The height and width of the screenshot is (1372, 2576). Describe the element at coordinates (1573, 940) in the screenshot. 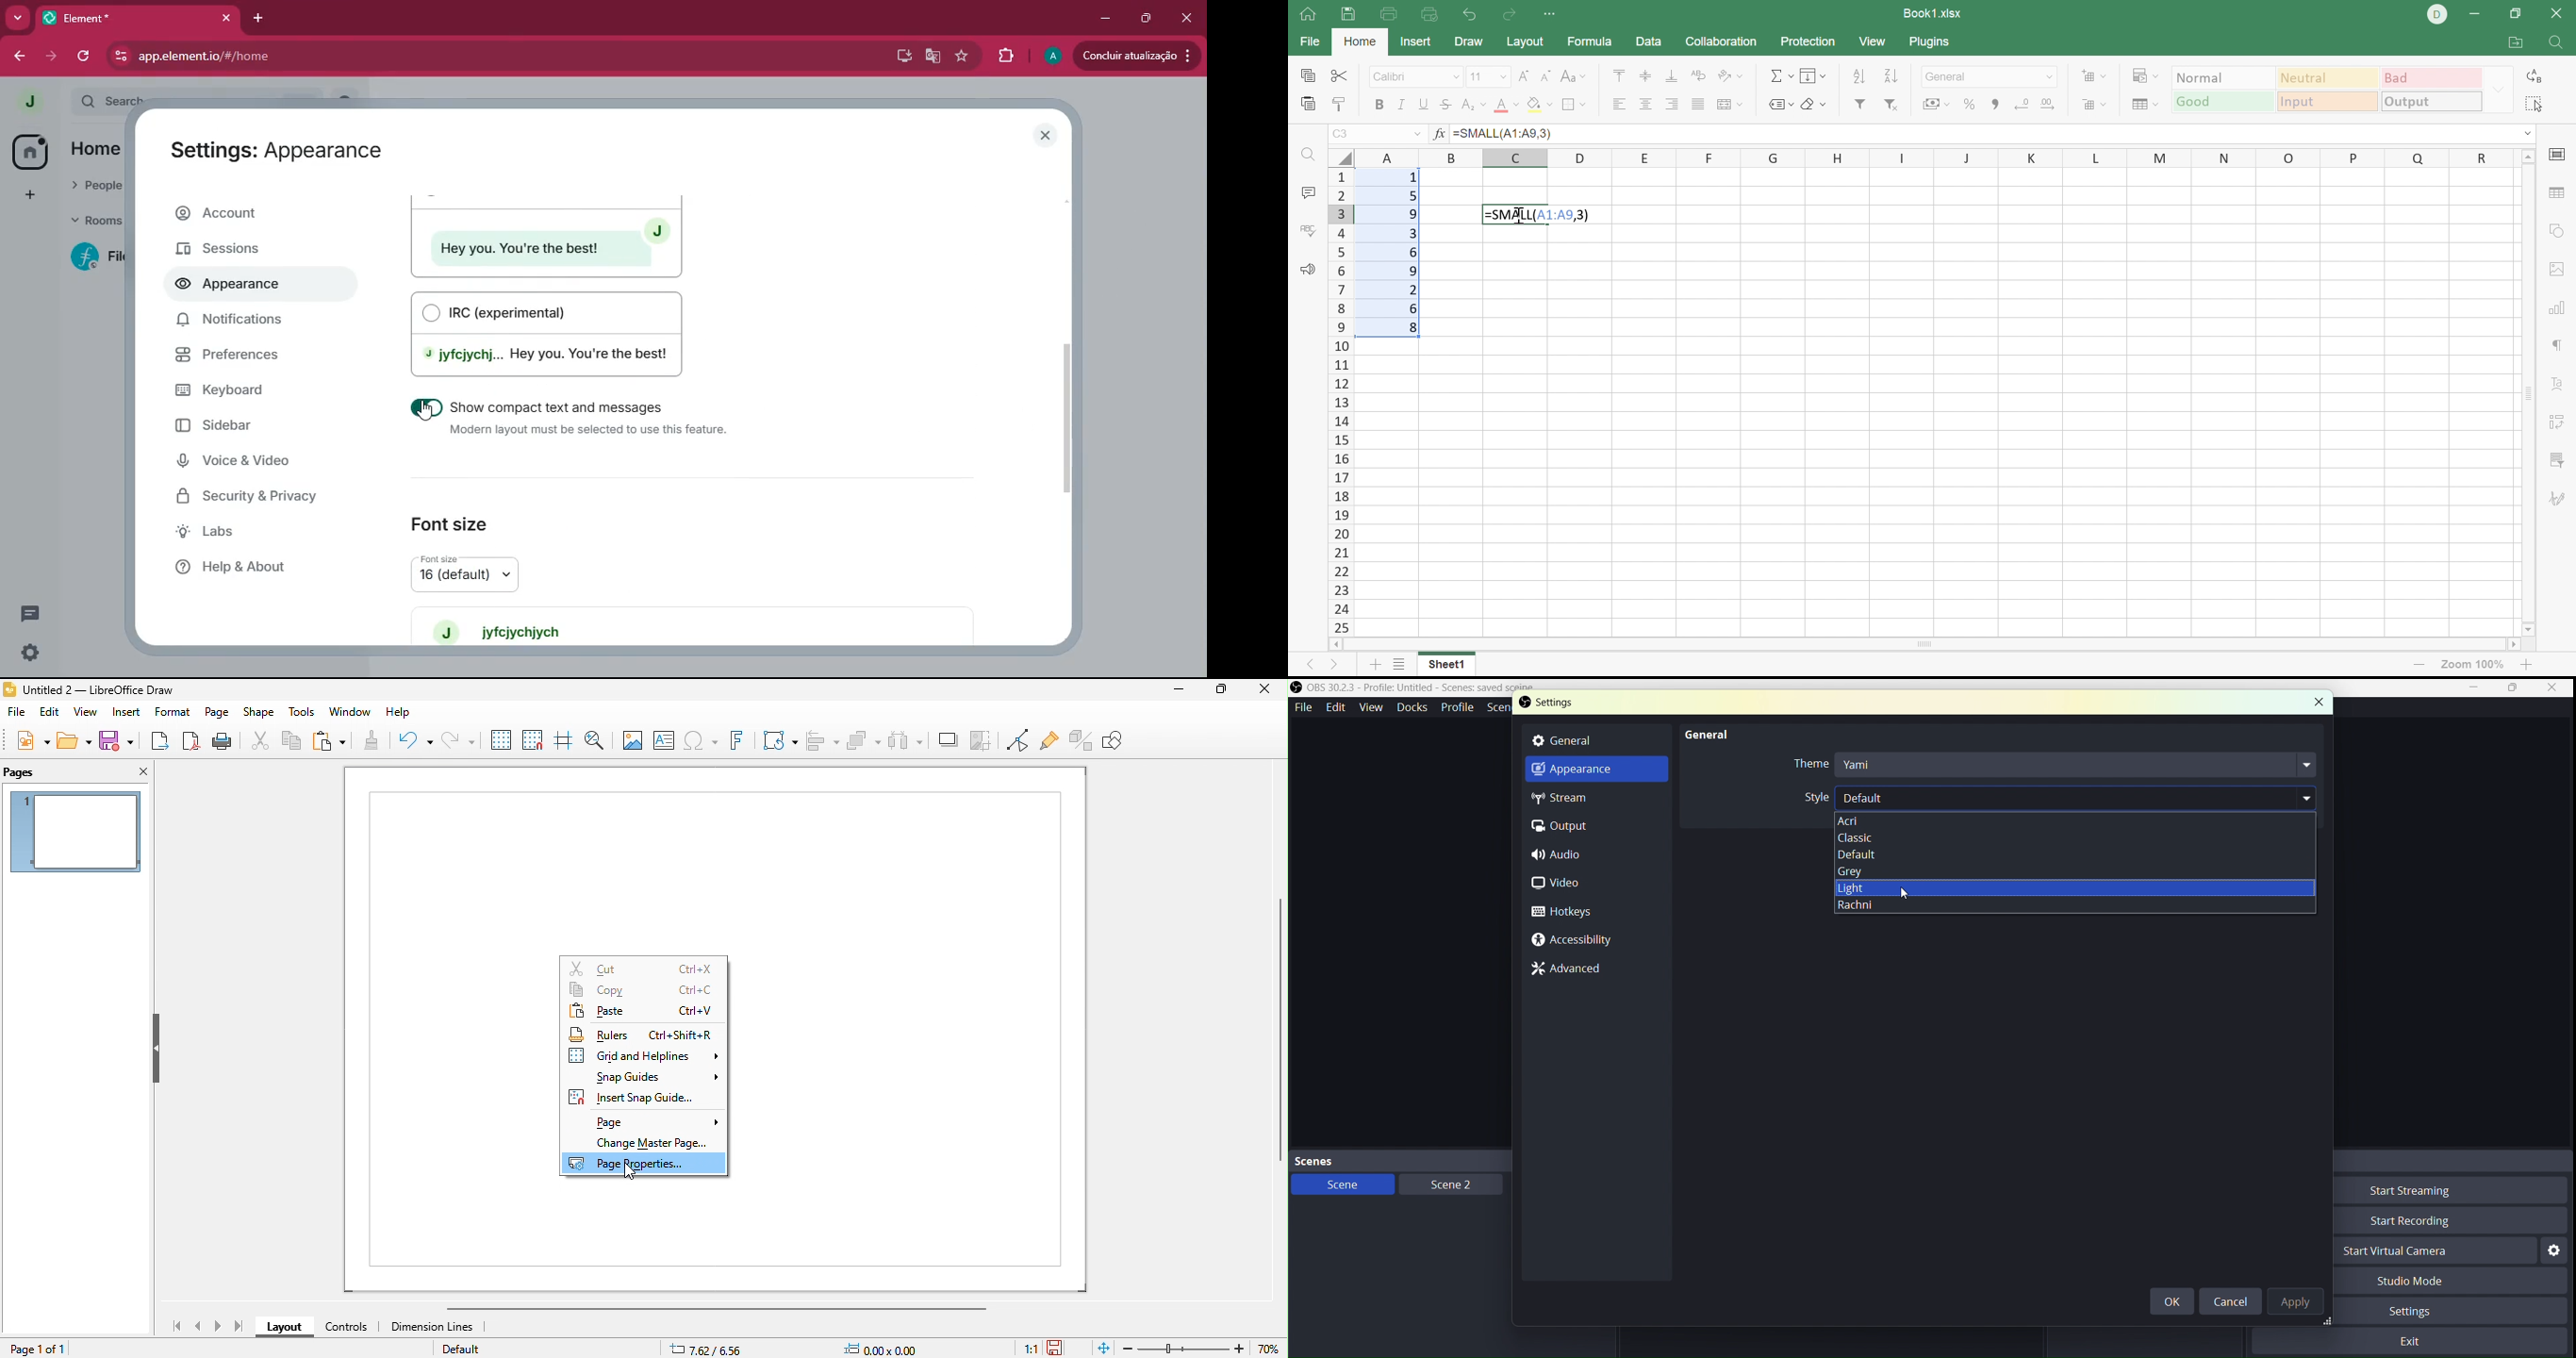

I see `Accesibility` at that location.